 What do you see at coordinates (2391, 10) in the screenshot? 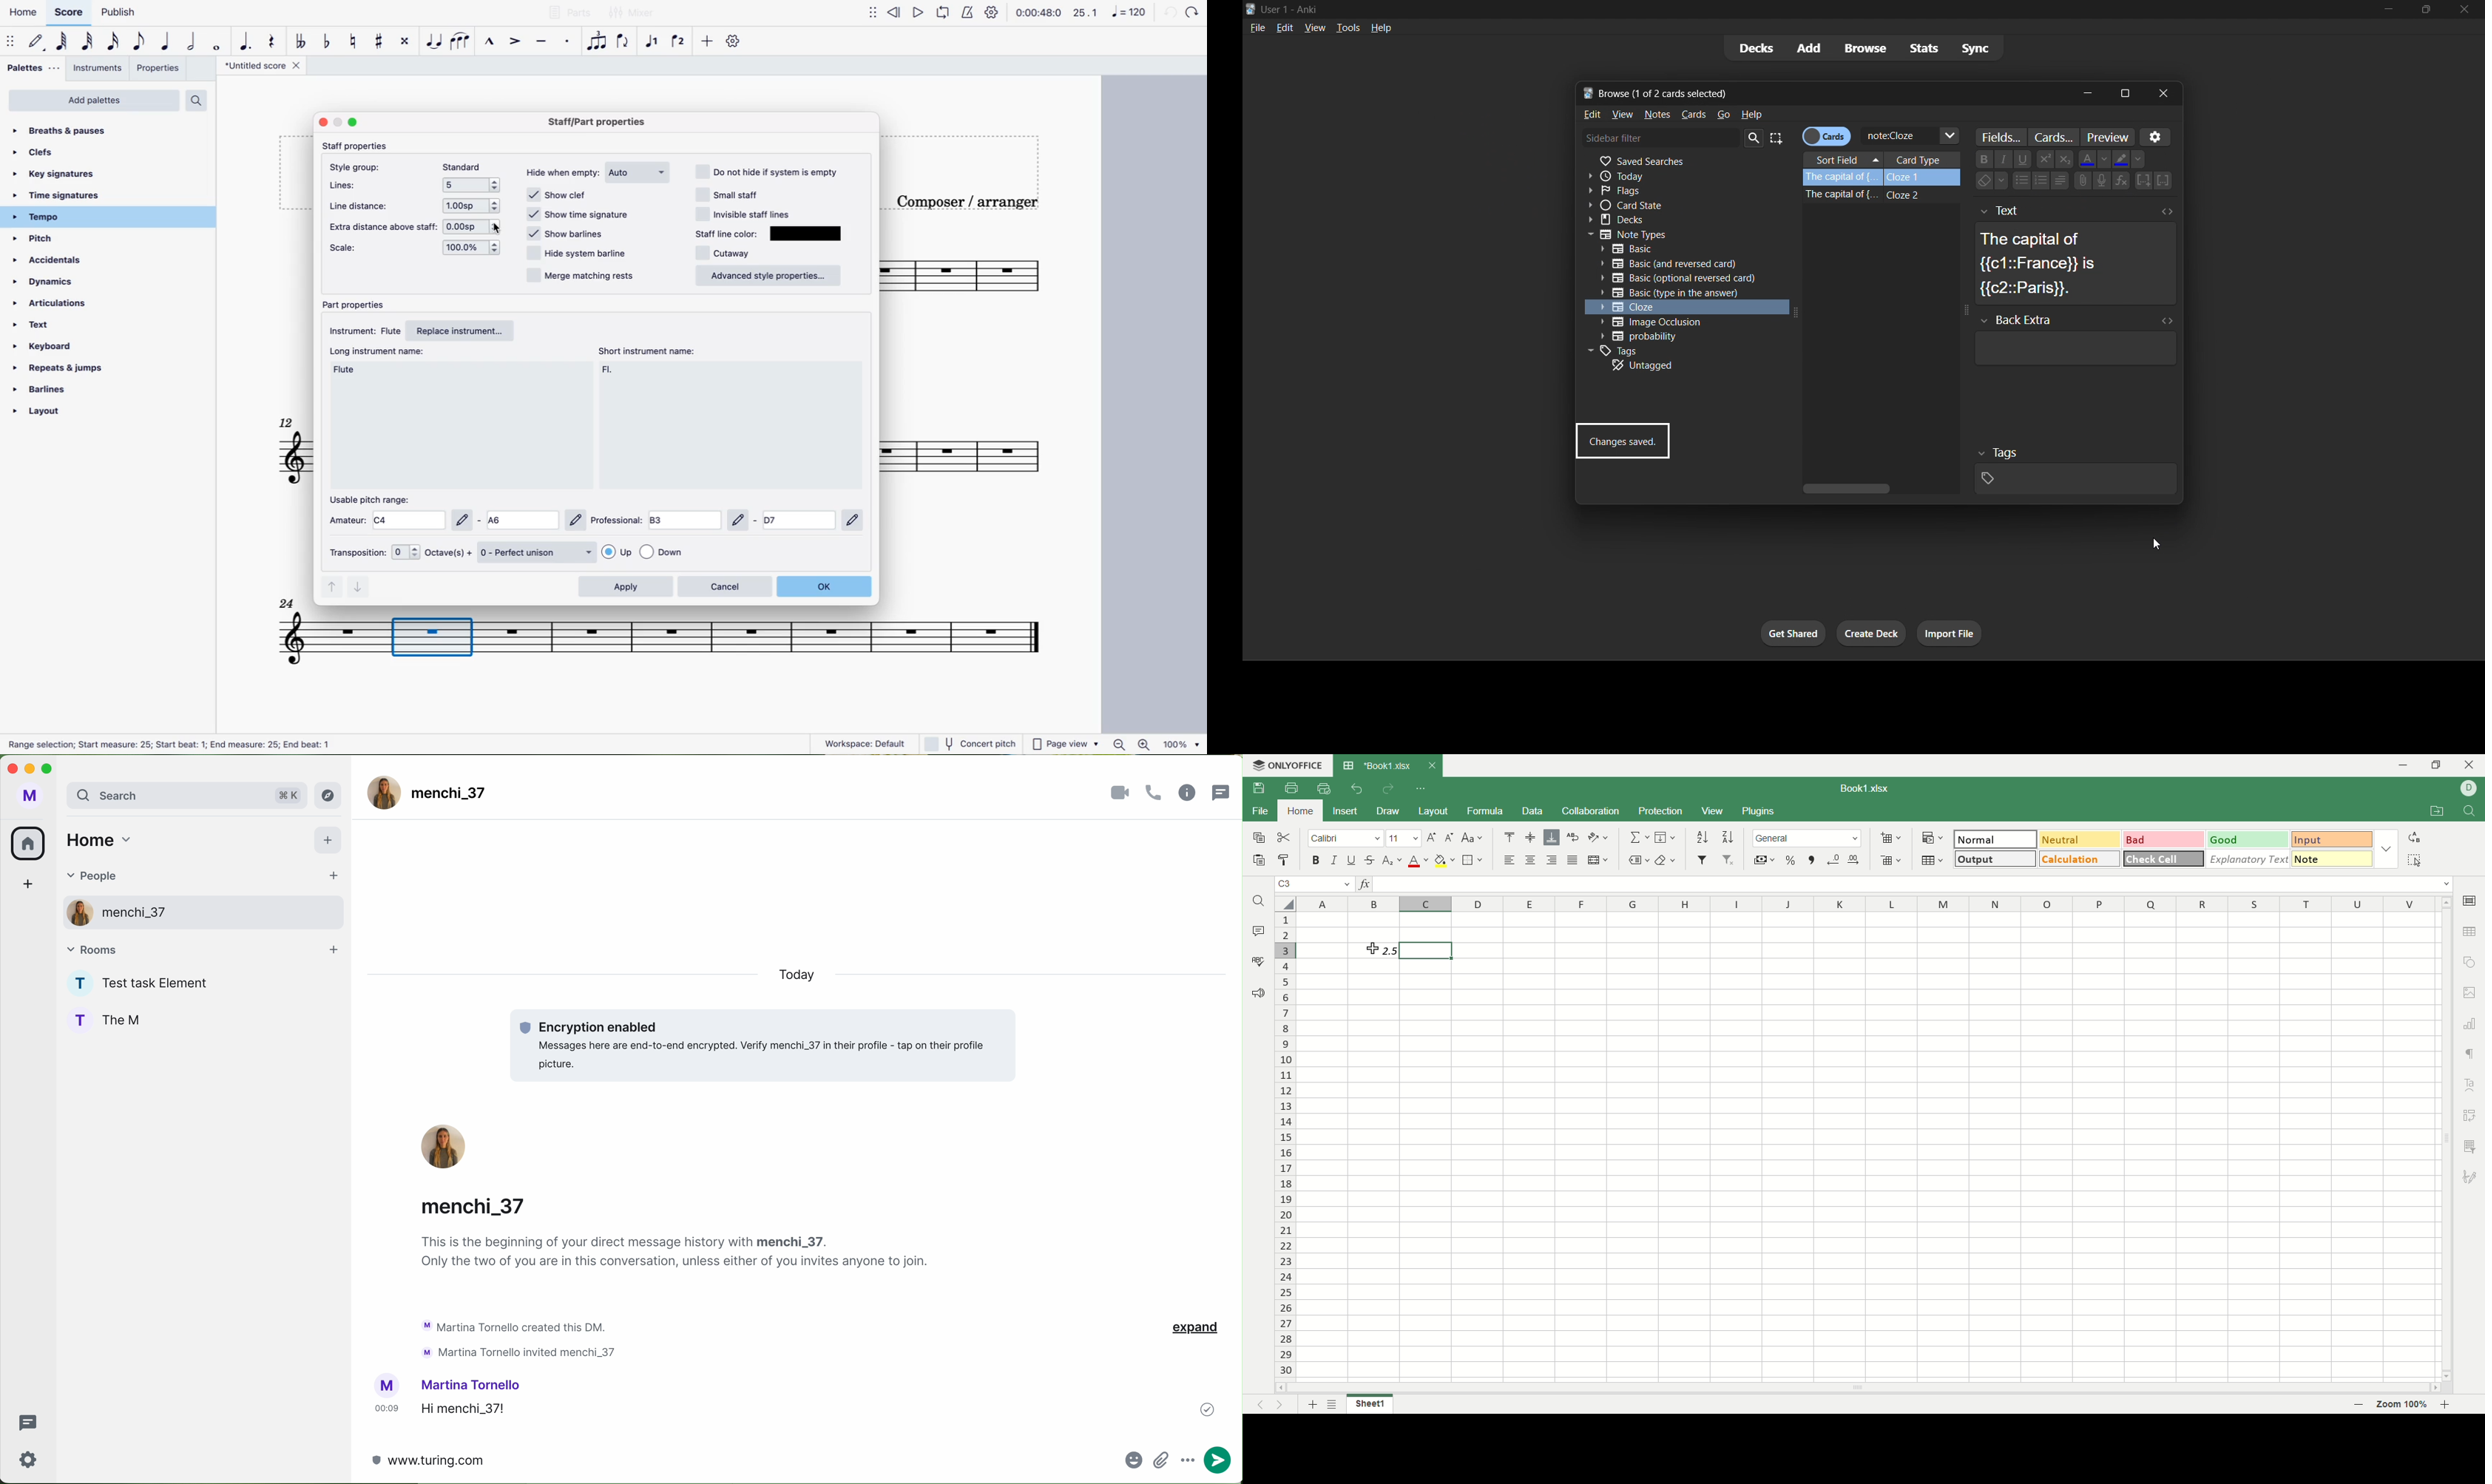
I see `minimize` at bounding box center [2391, 10].